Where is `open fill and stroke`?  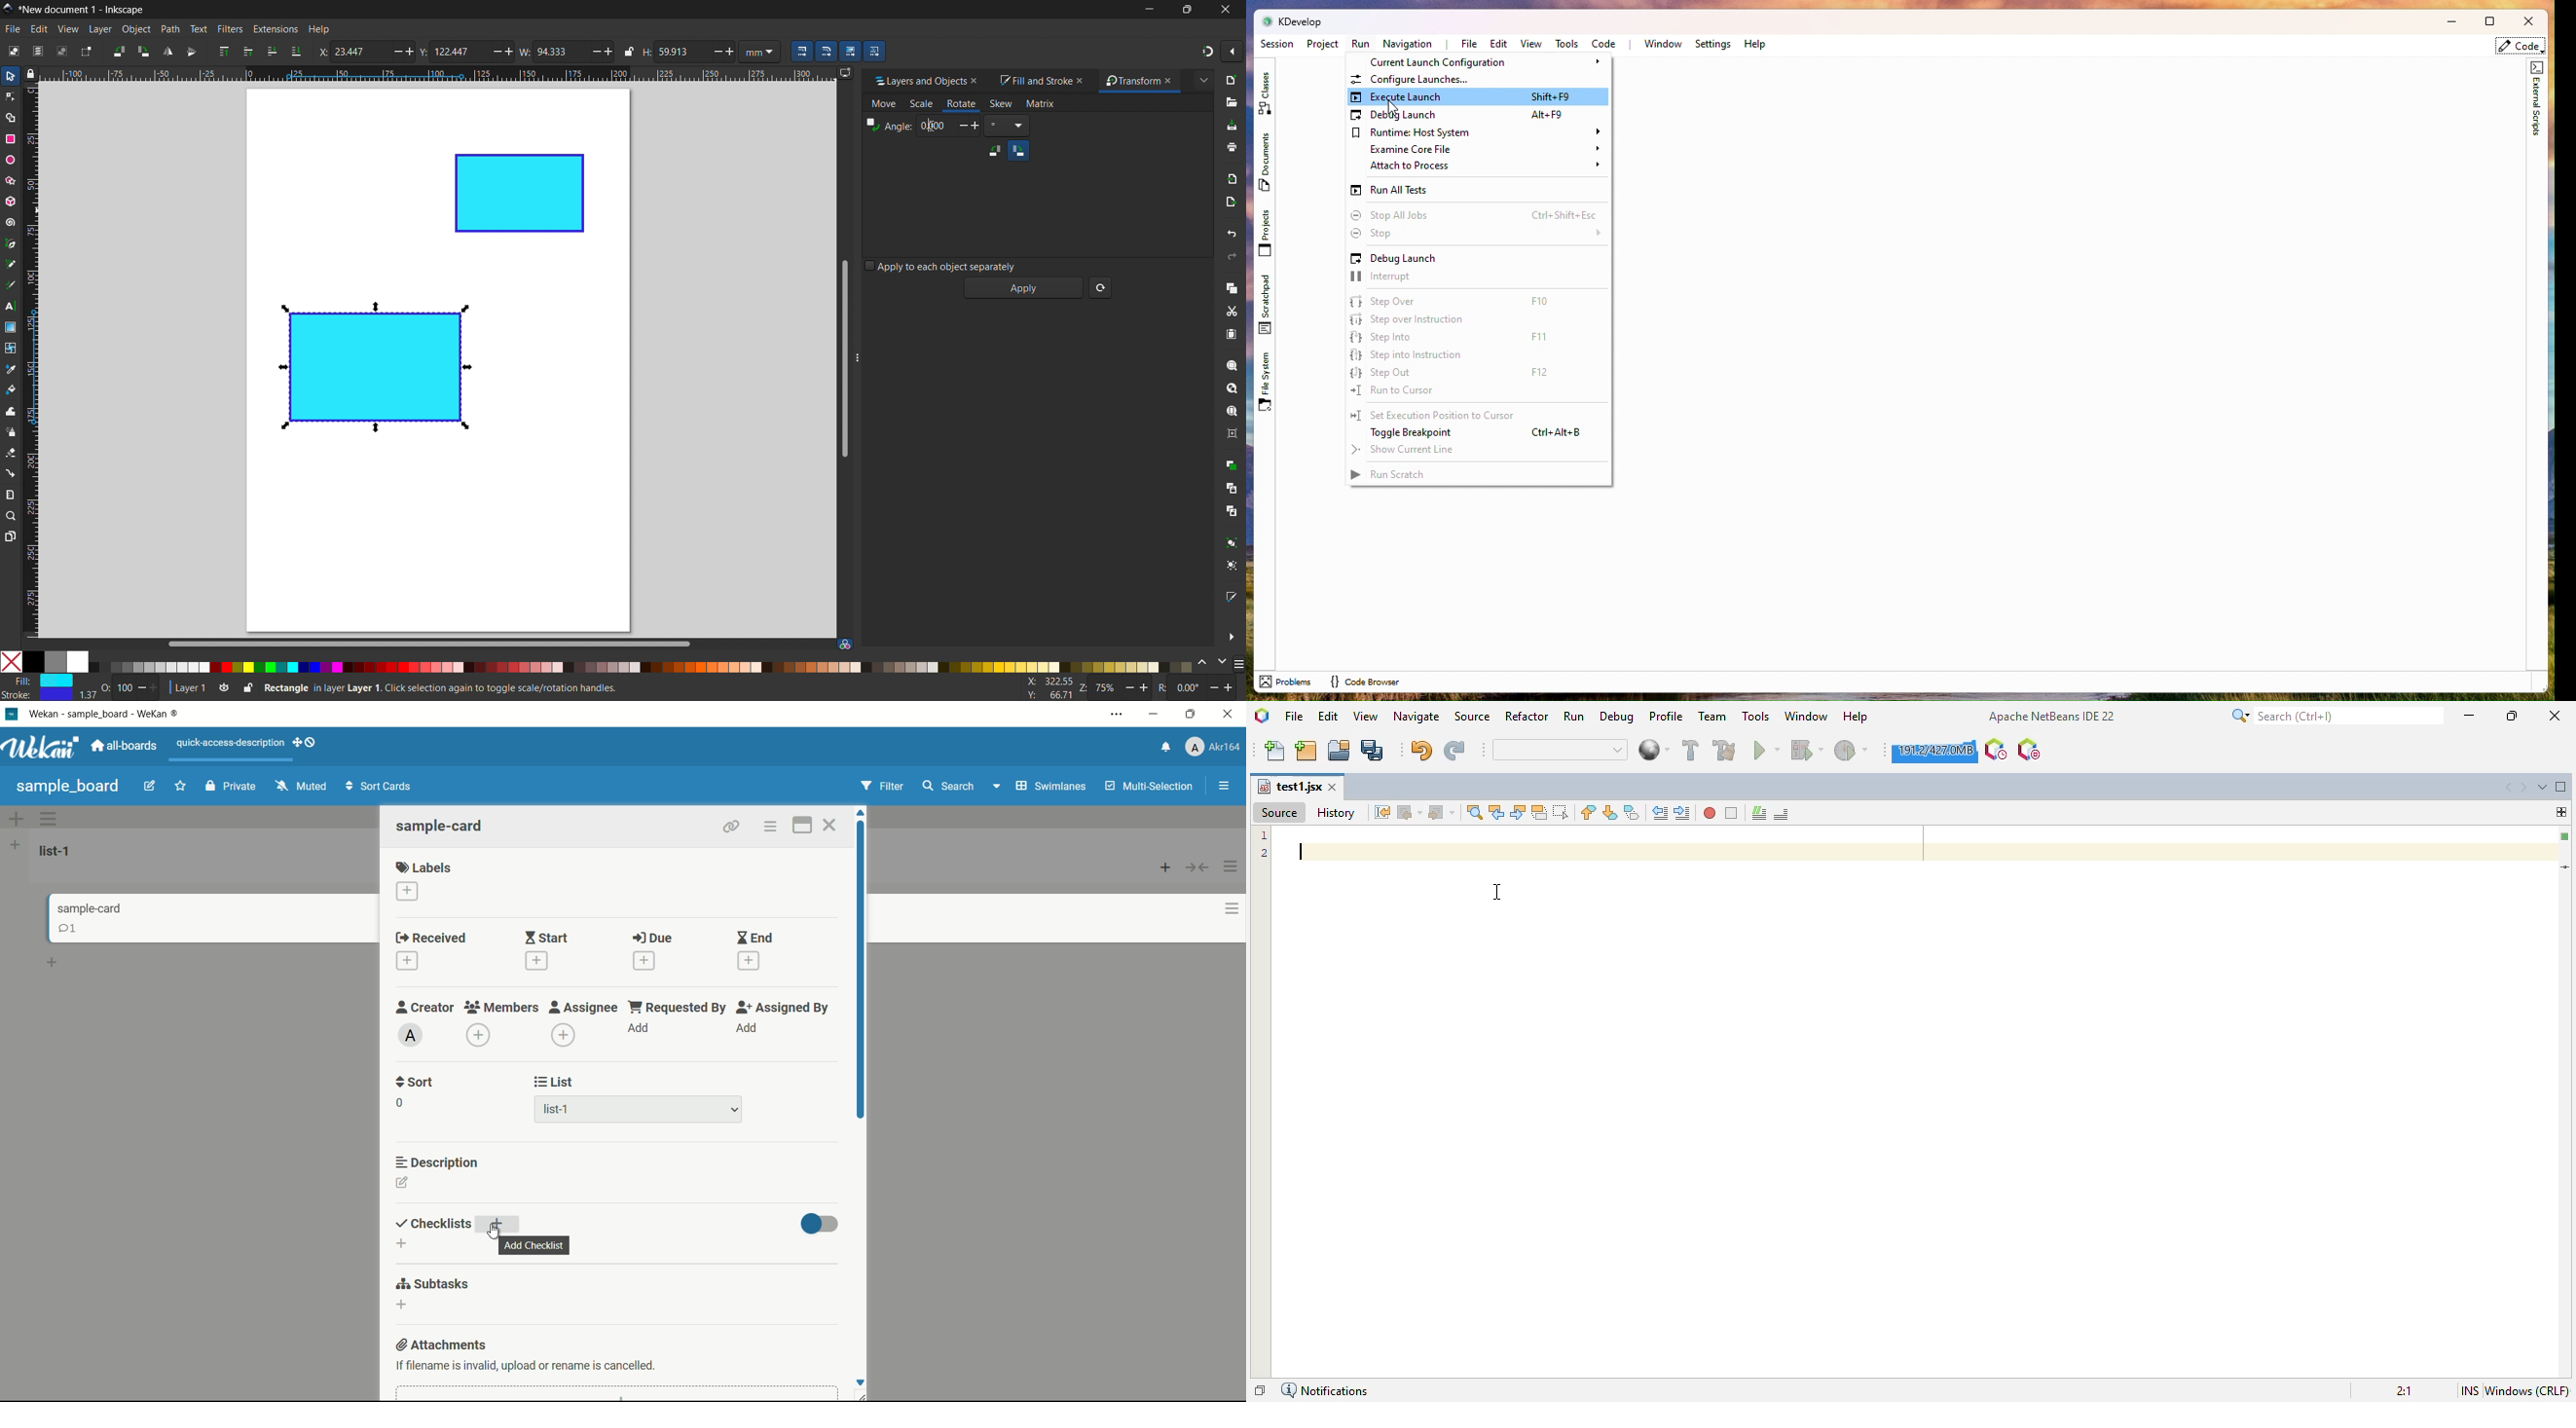
open fill and stroke is located at coordinates (1233, 596).